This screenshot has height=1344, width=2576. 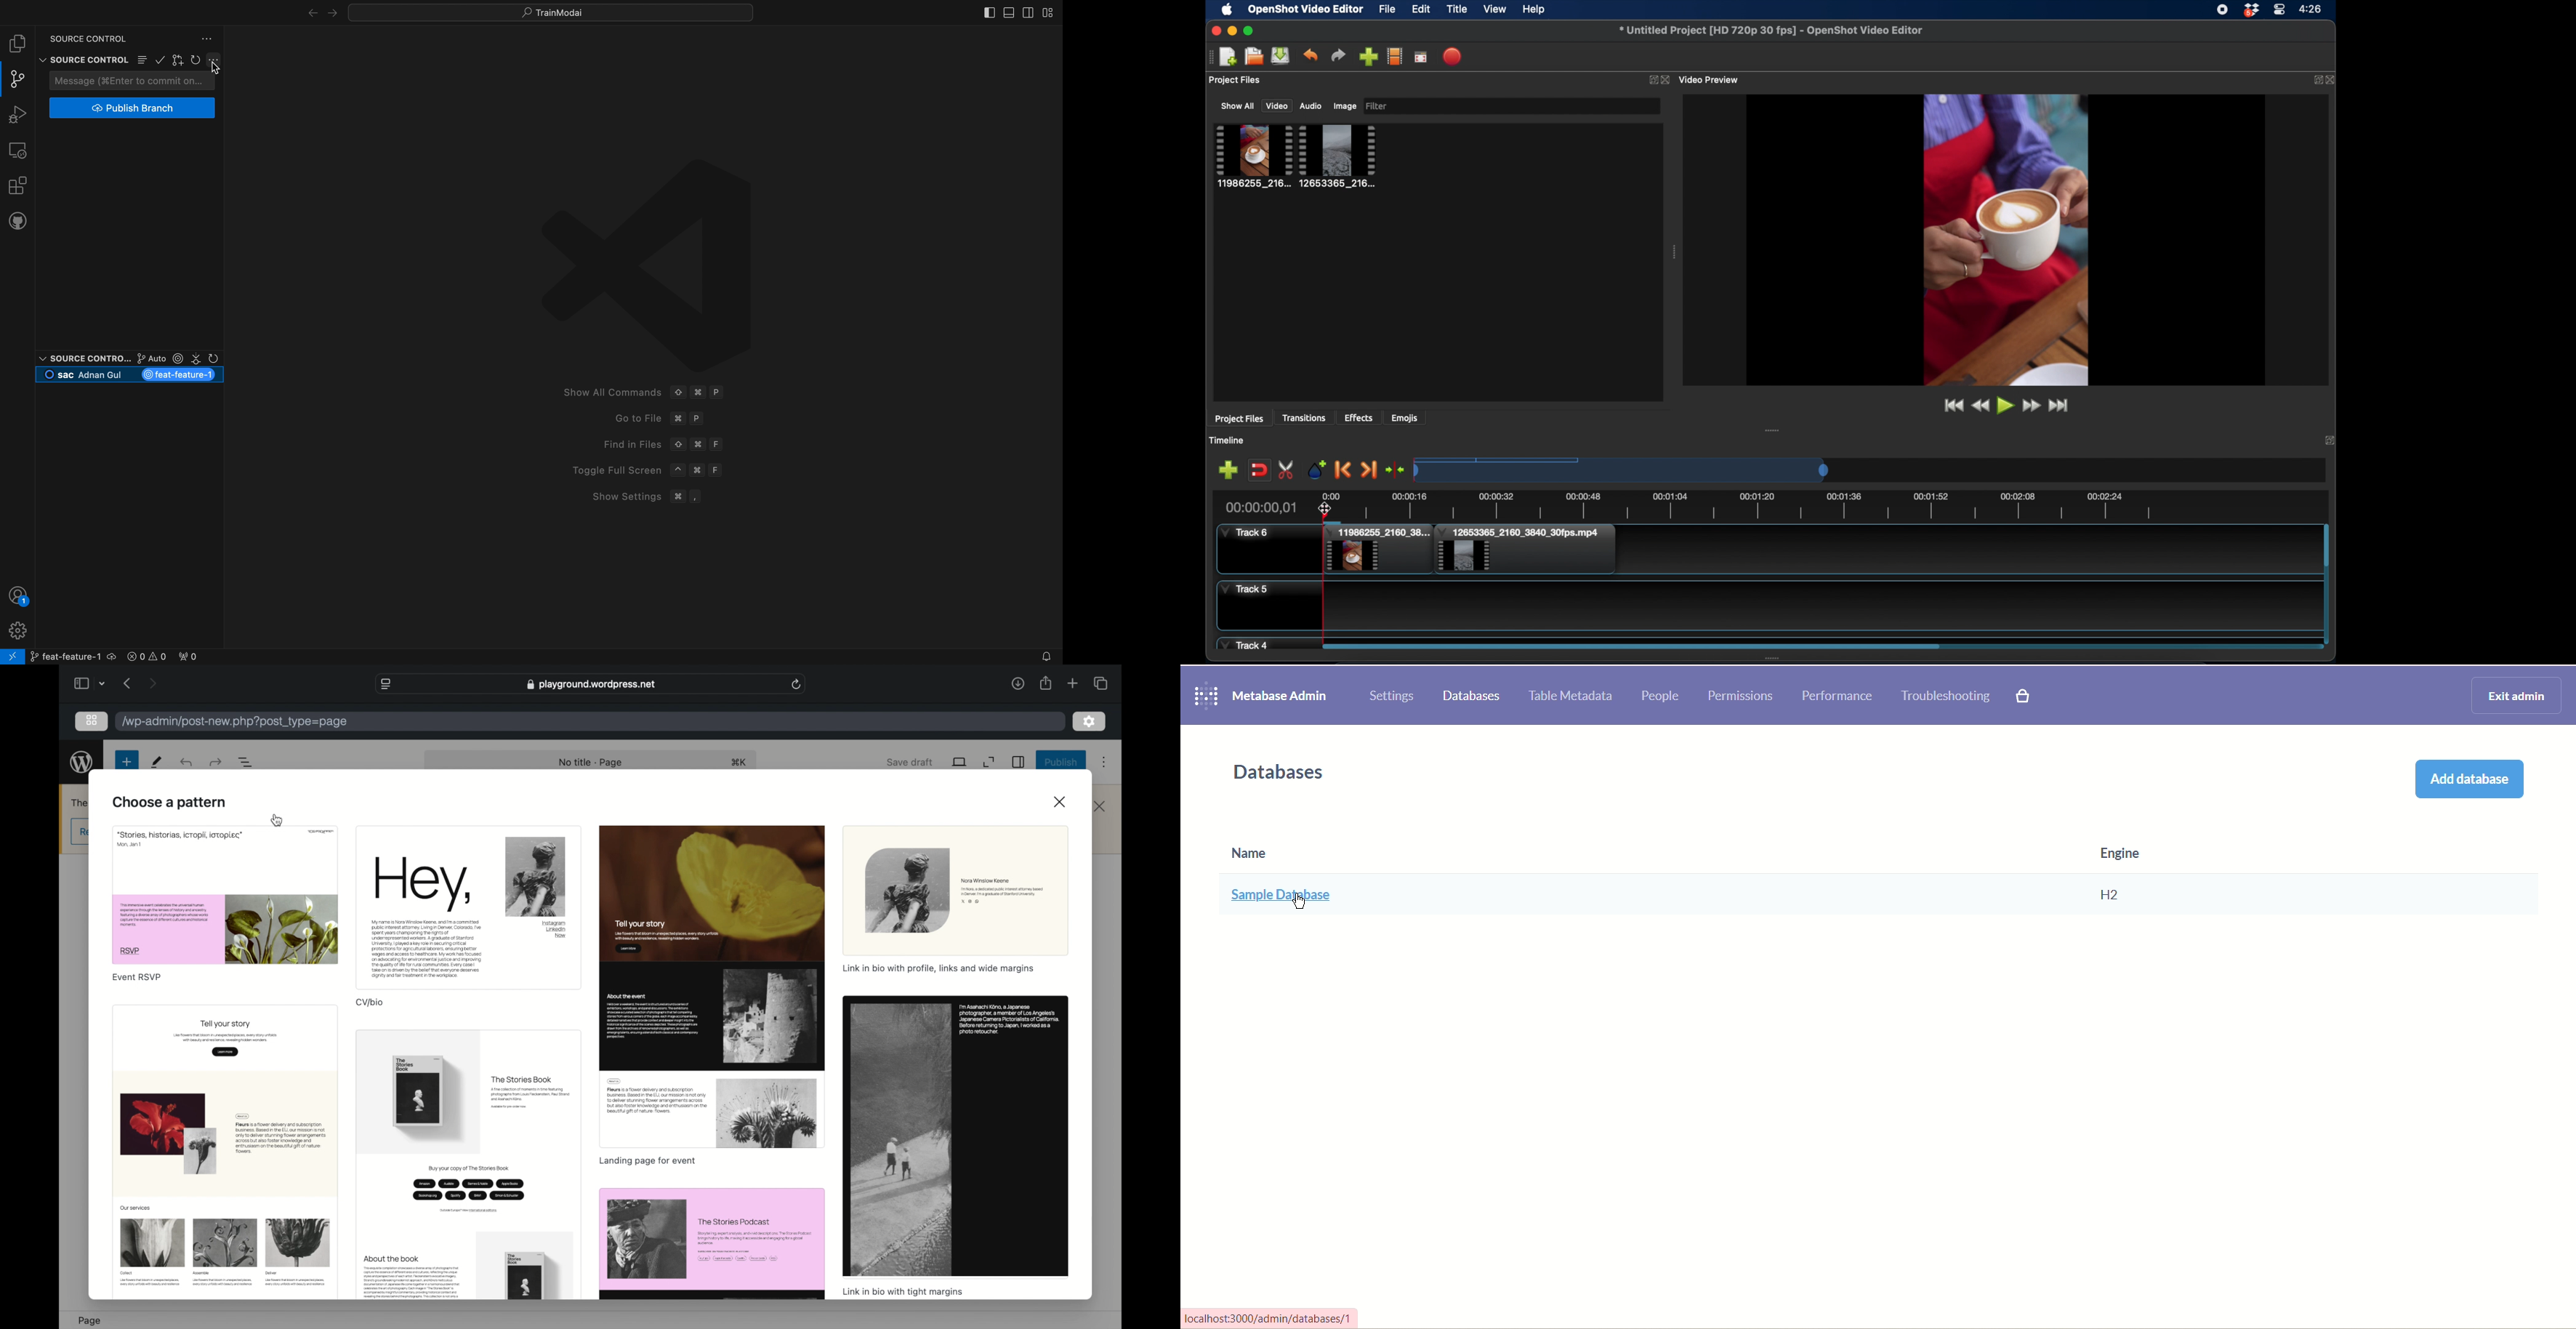 What do you see at coordinates (1675, 252) in the screenshot?
I see `drag handle` at bounding box center [1675, 252].